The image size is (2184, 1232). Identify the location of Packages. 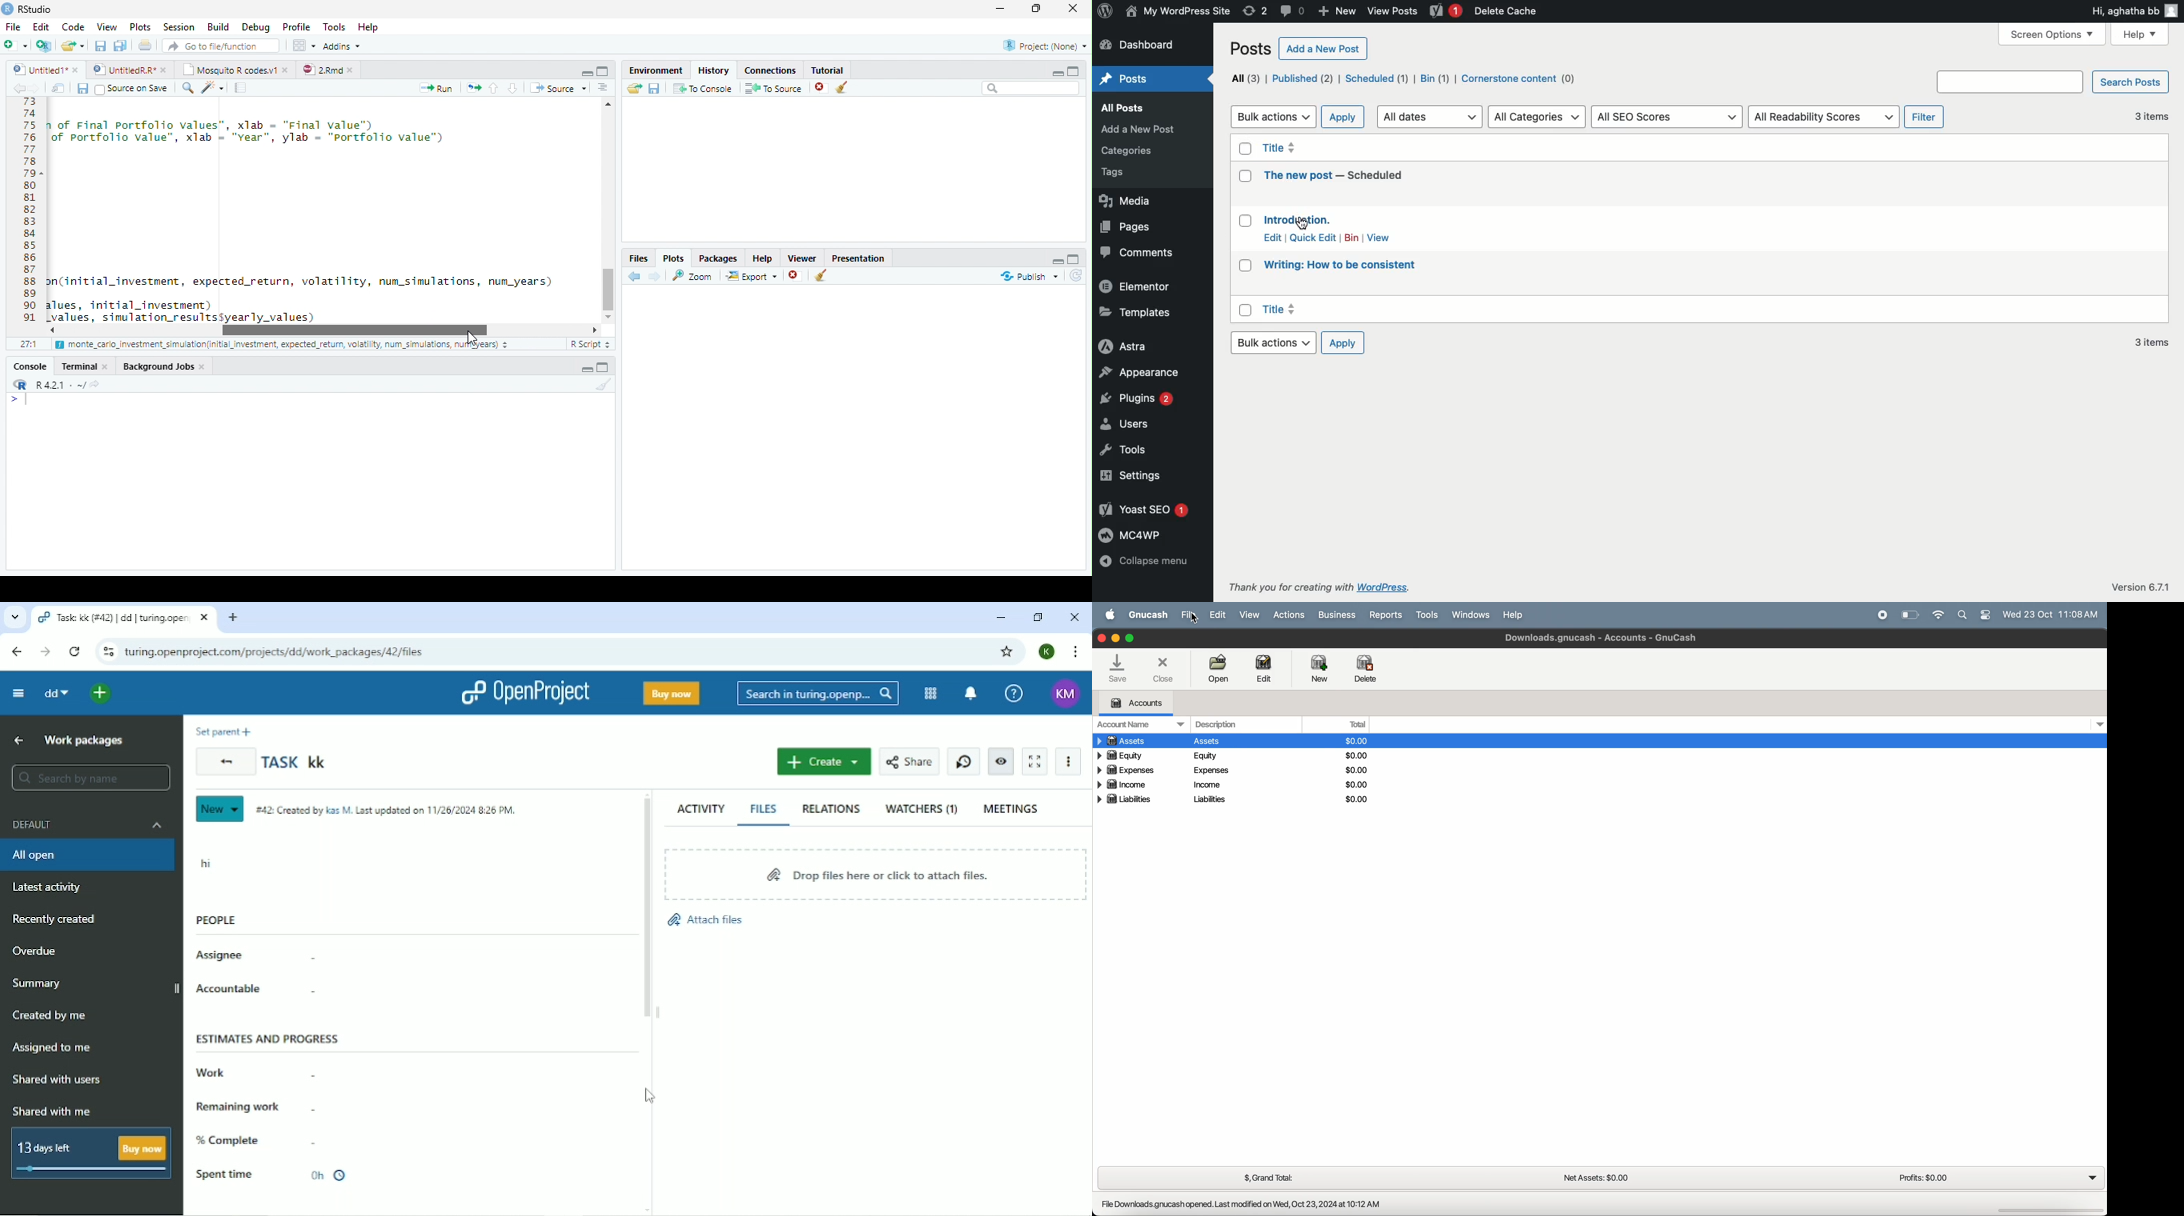
(717, 257).